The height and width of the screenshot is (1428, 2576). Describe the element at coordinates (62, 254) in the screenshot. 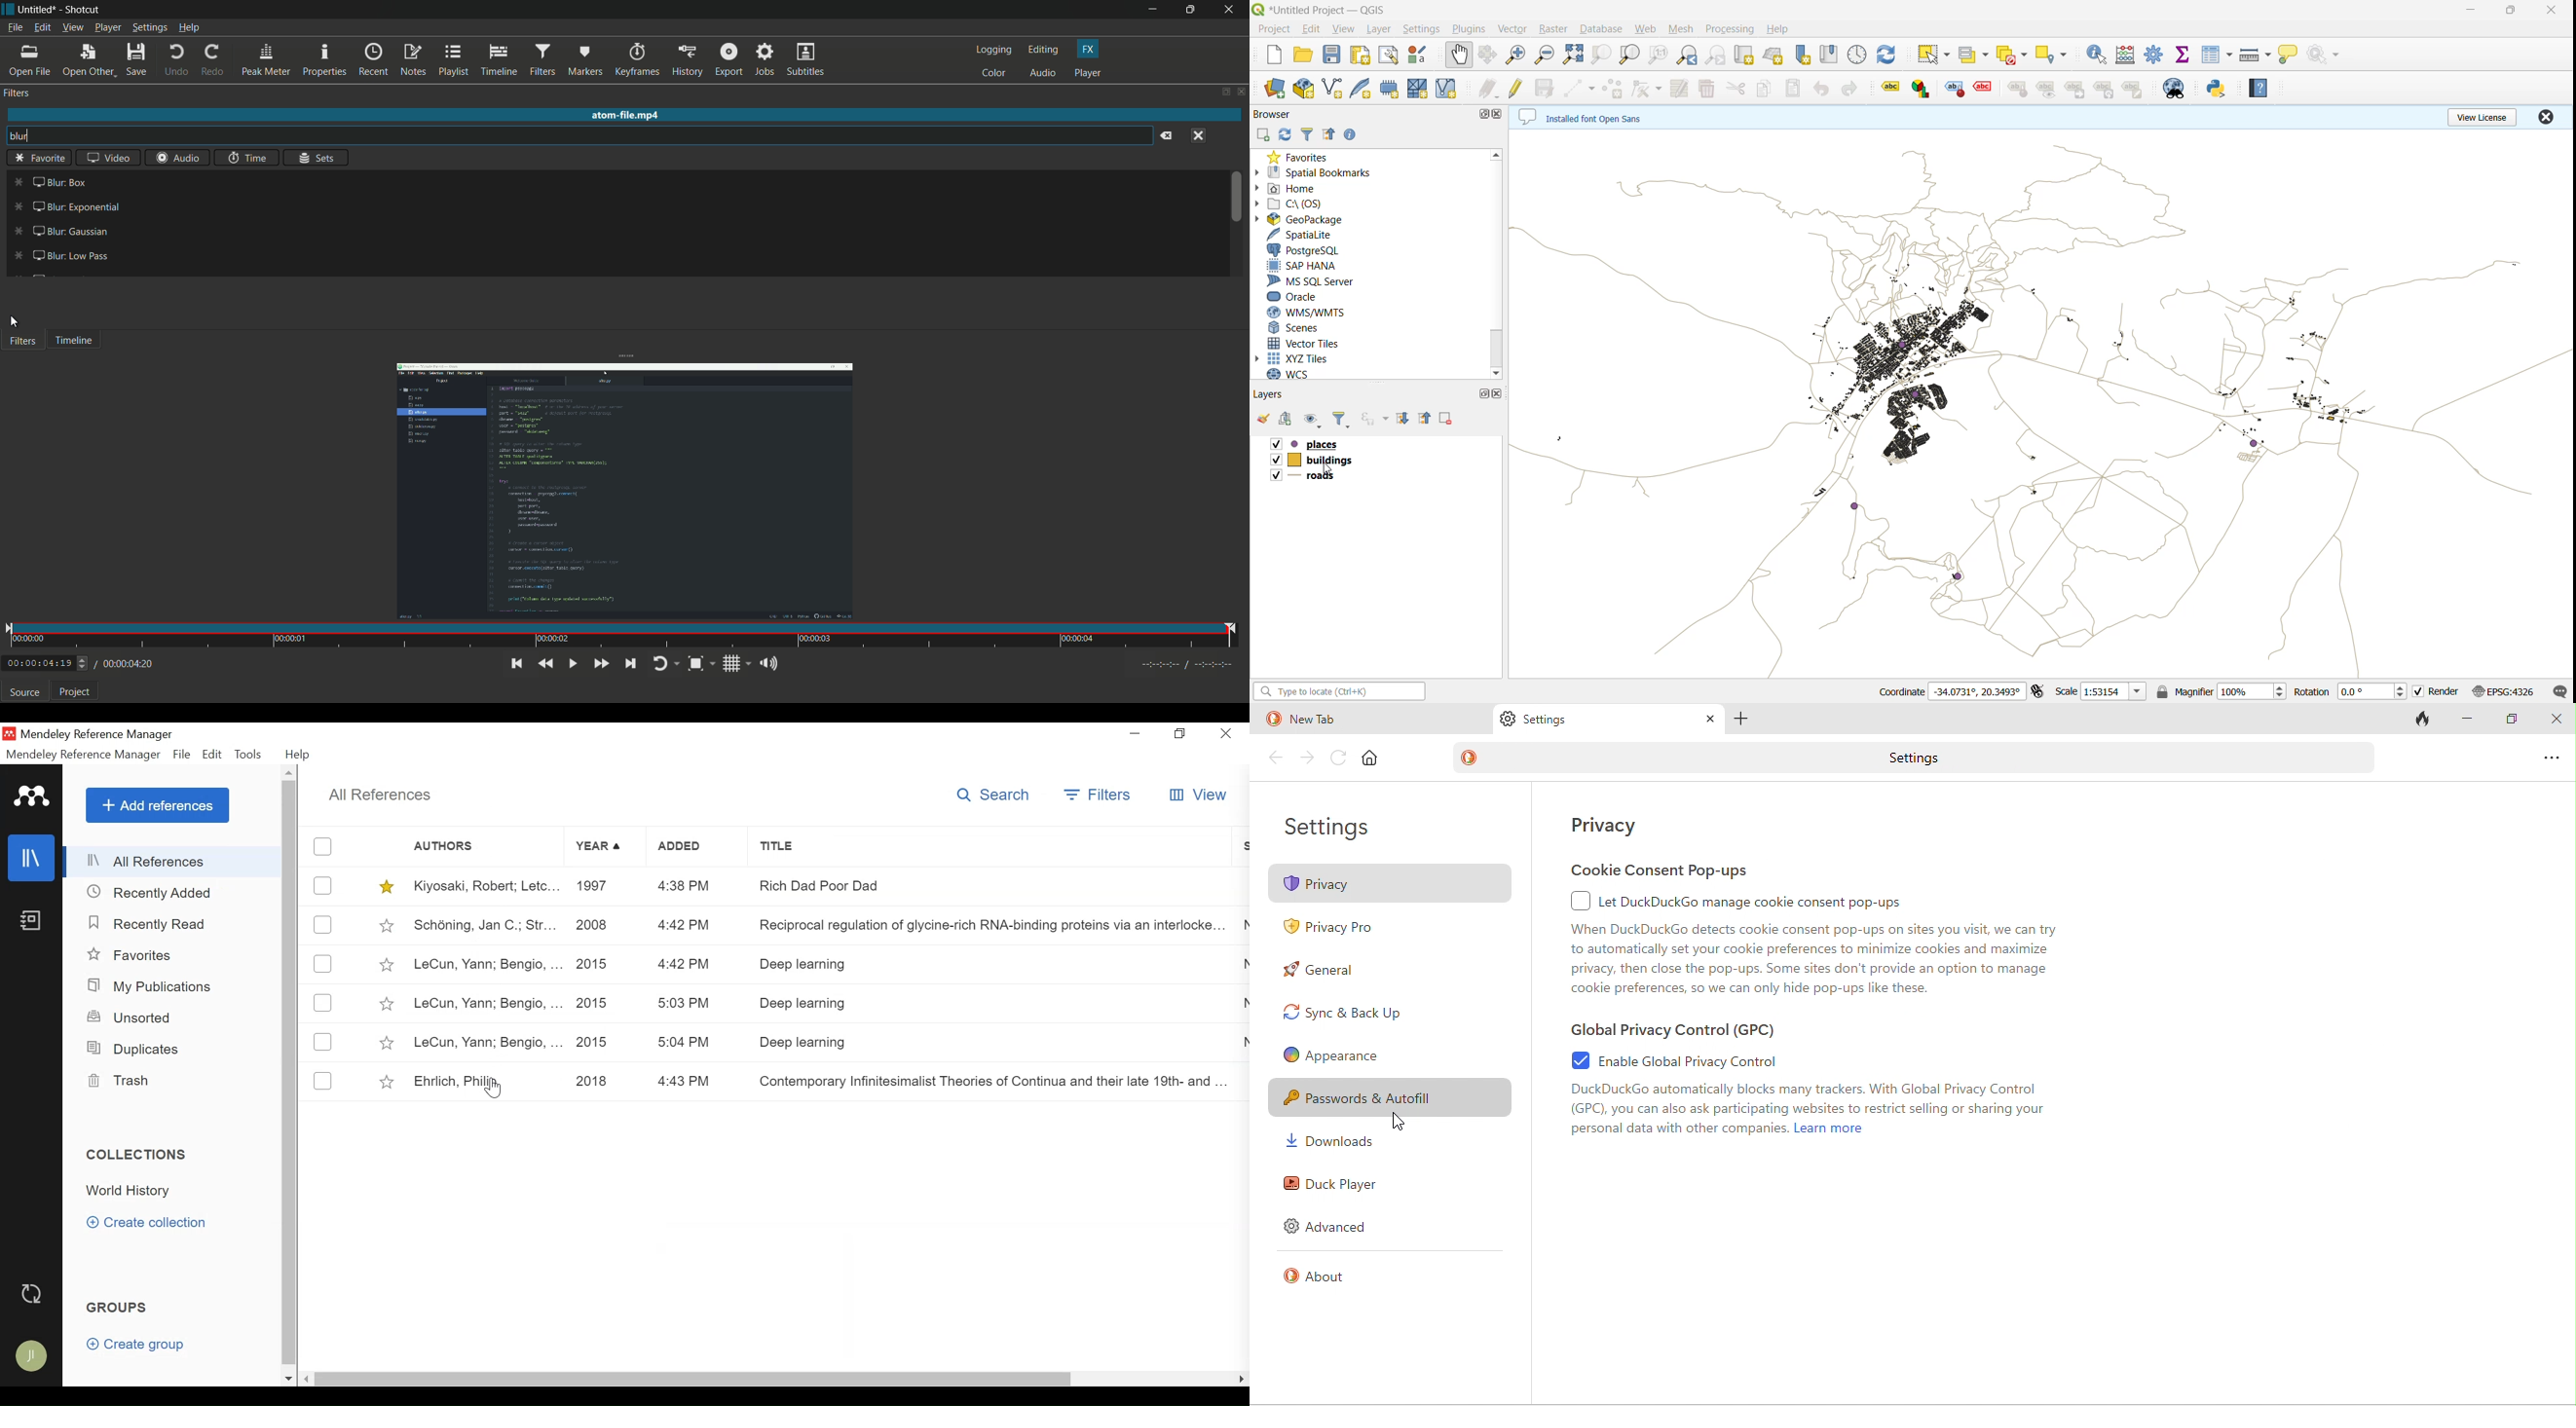

I see `blur low pass` at that location.